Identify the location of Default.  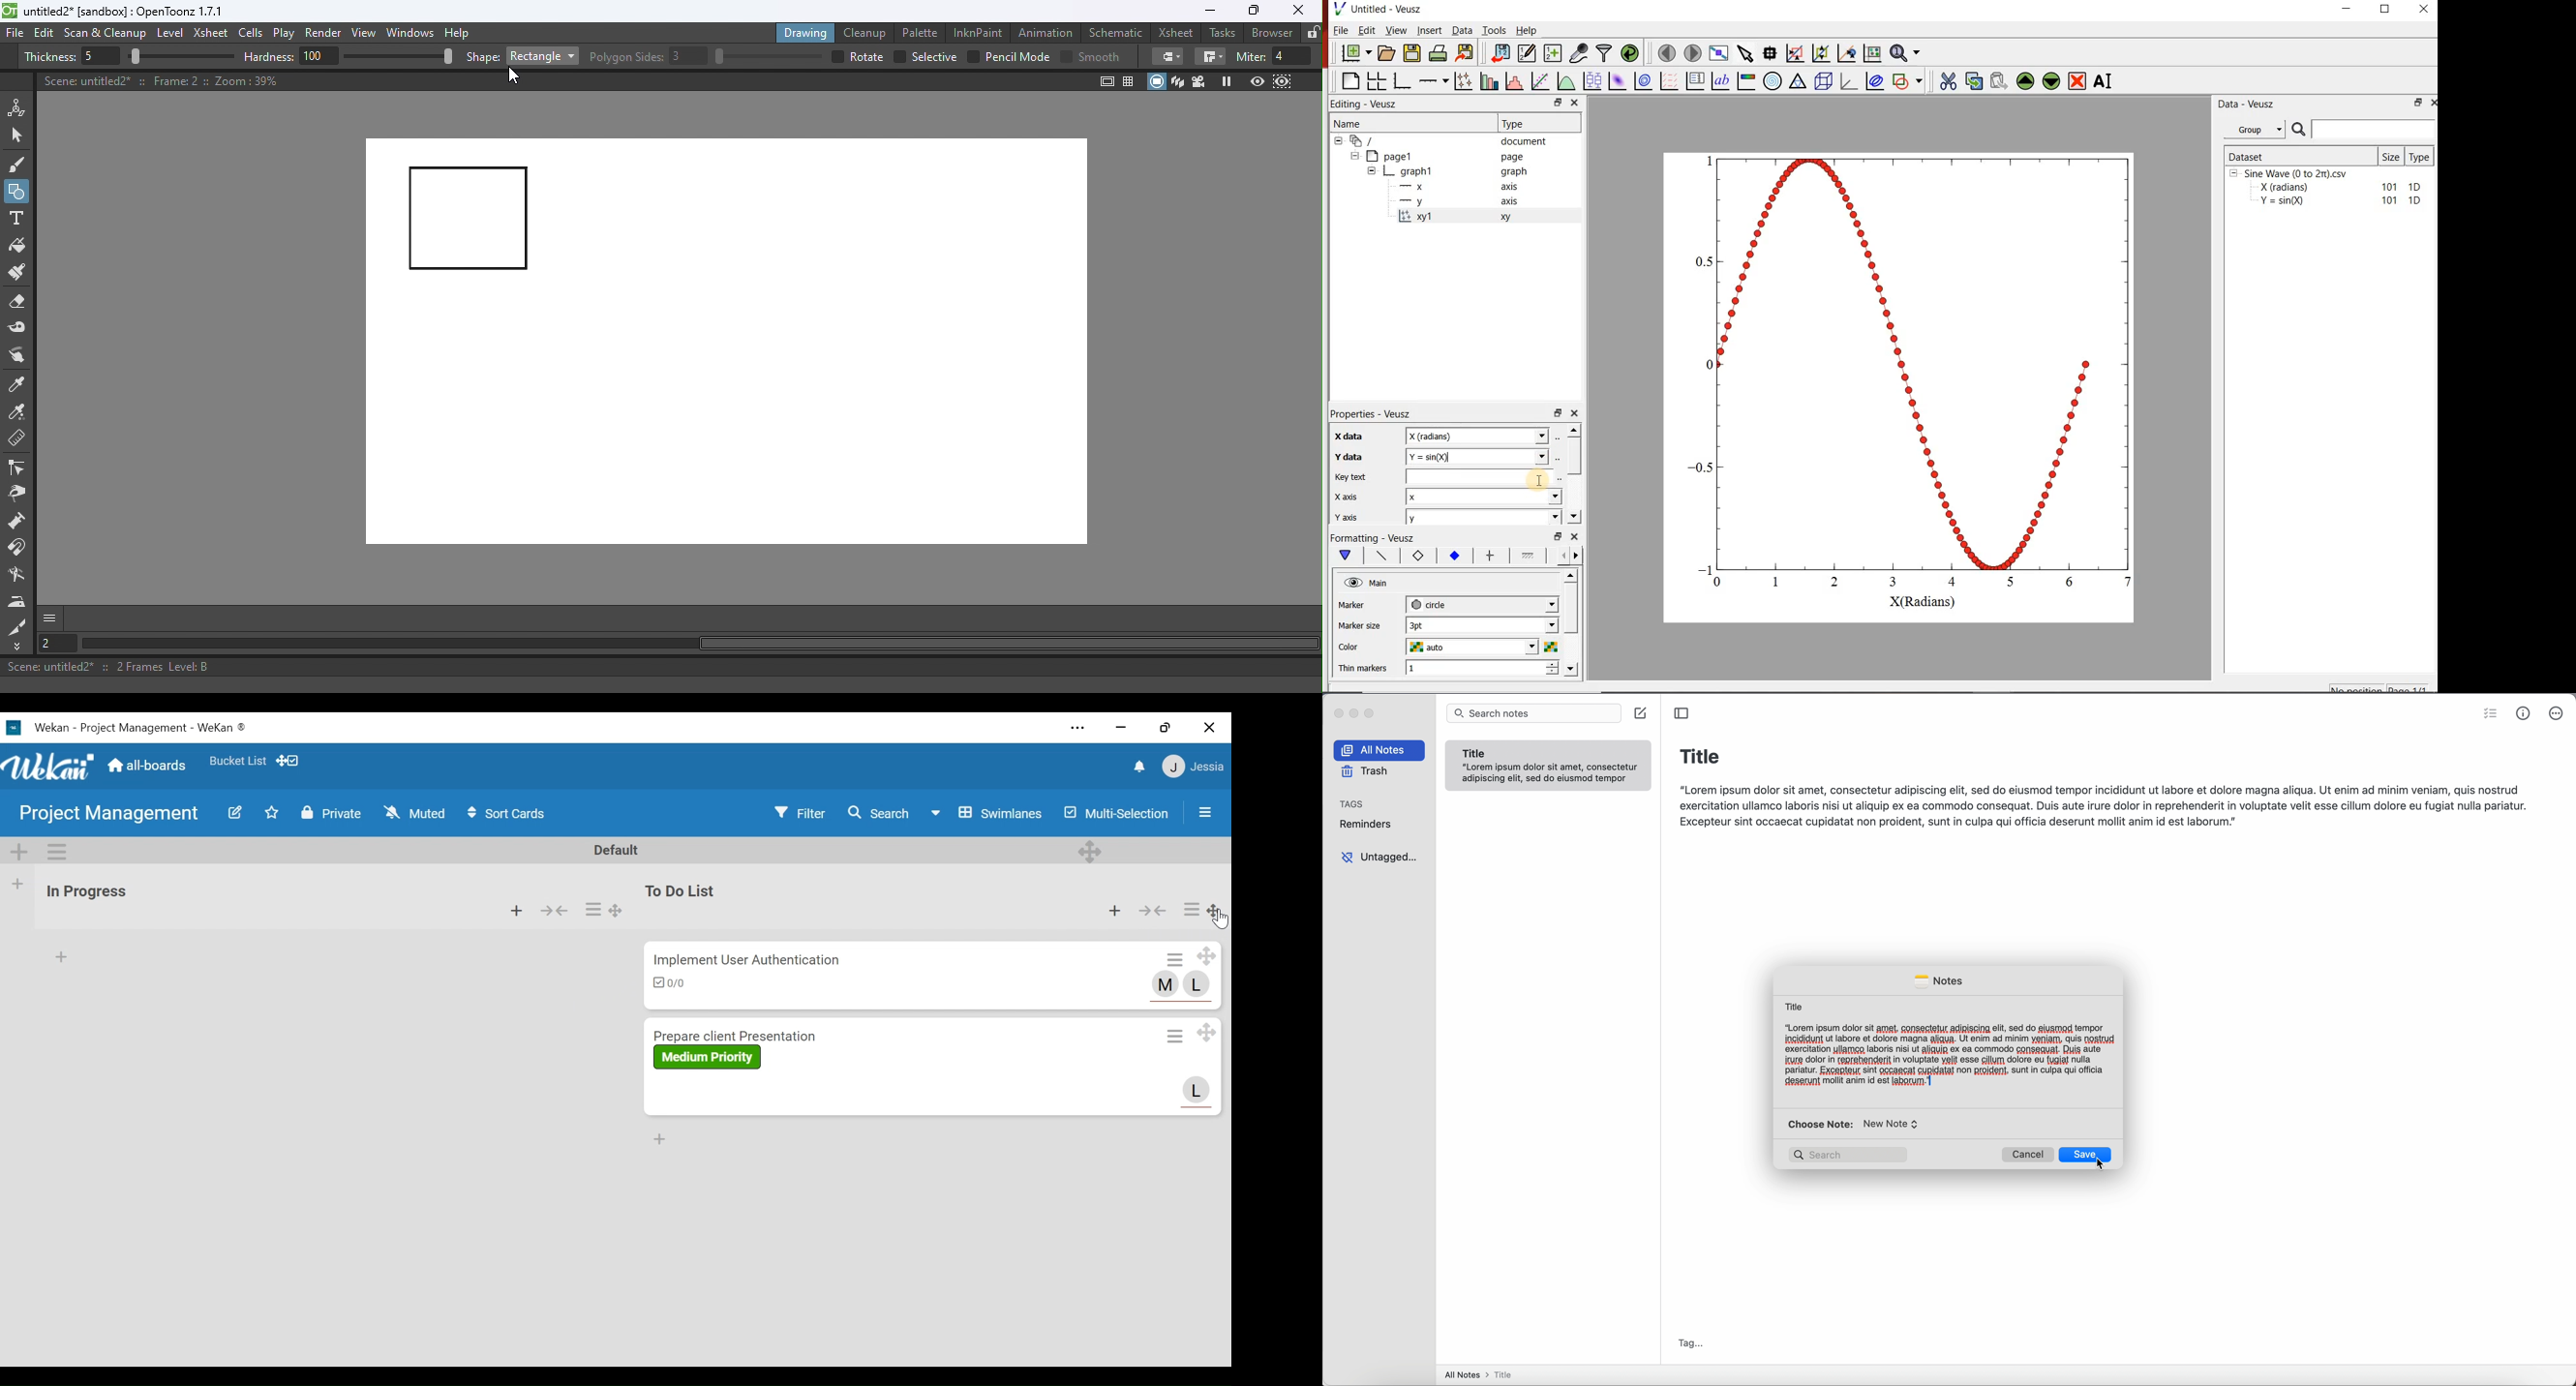
(619, 851).